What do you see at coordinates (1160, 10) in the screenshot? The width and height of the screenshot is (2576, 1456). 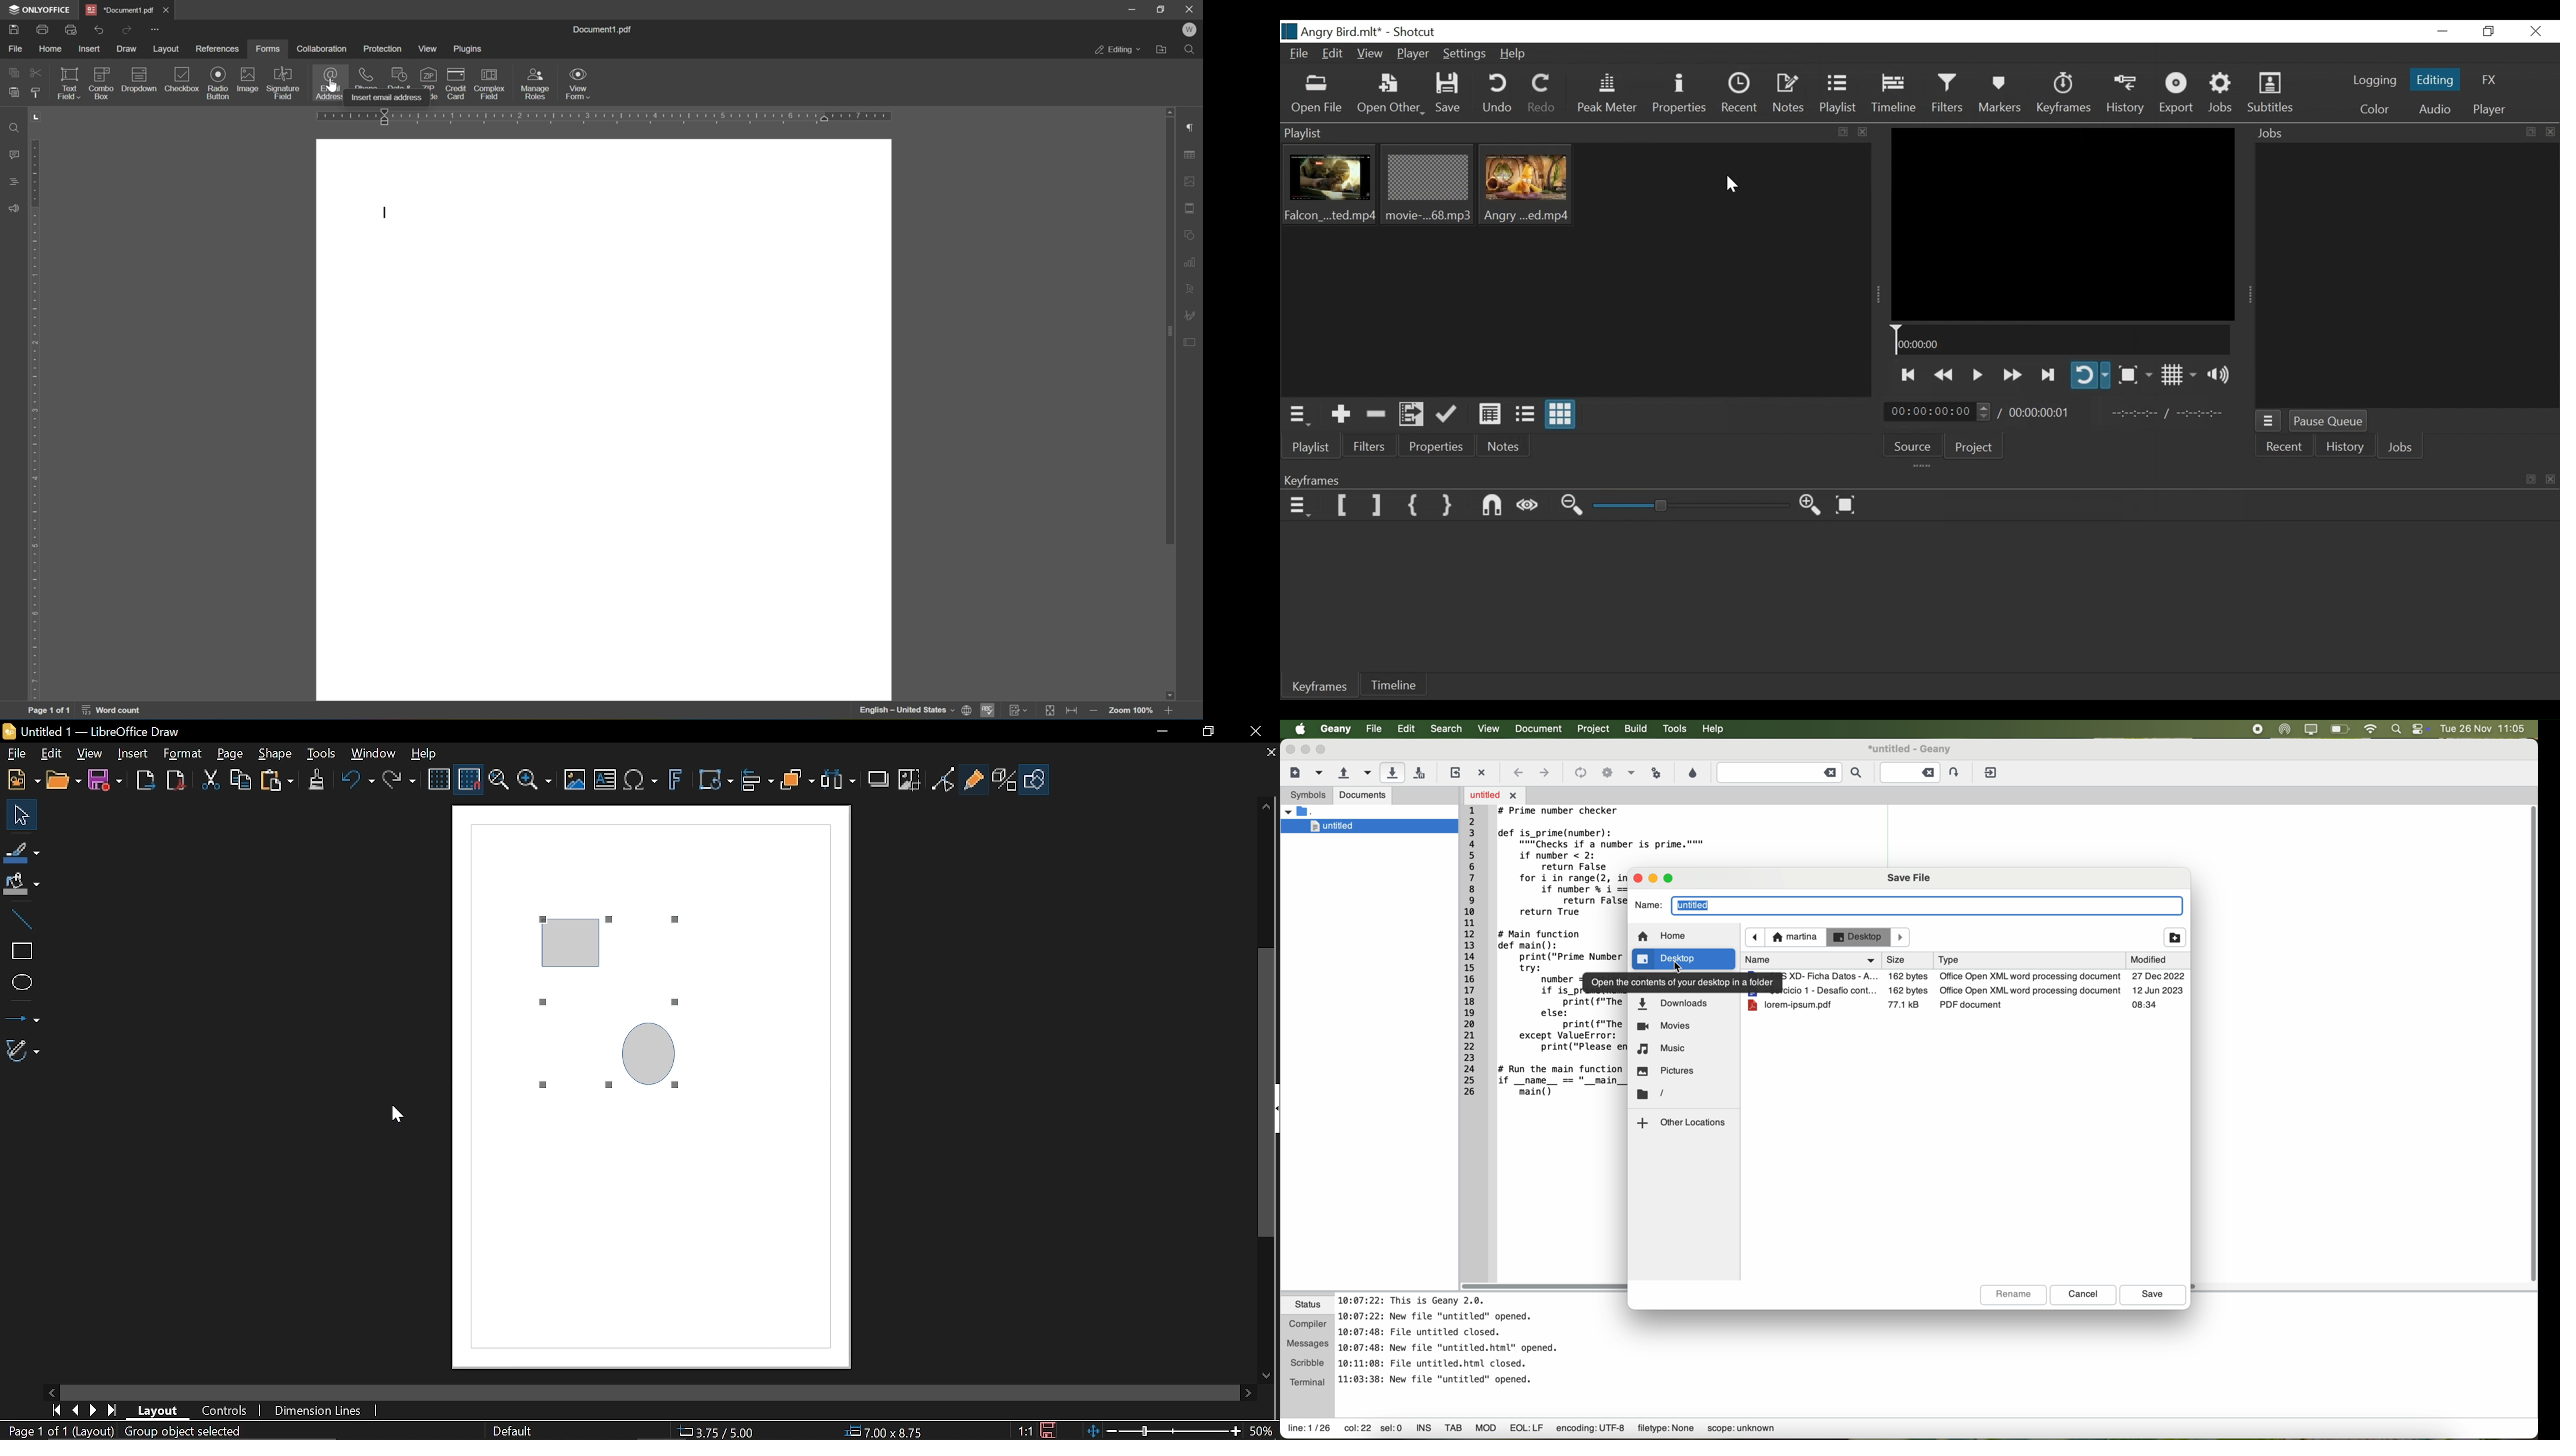 I see `restore down` at bounding box center [1160, 10].